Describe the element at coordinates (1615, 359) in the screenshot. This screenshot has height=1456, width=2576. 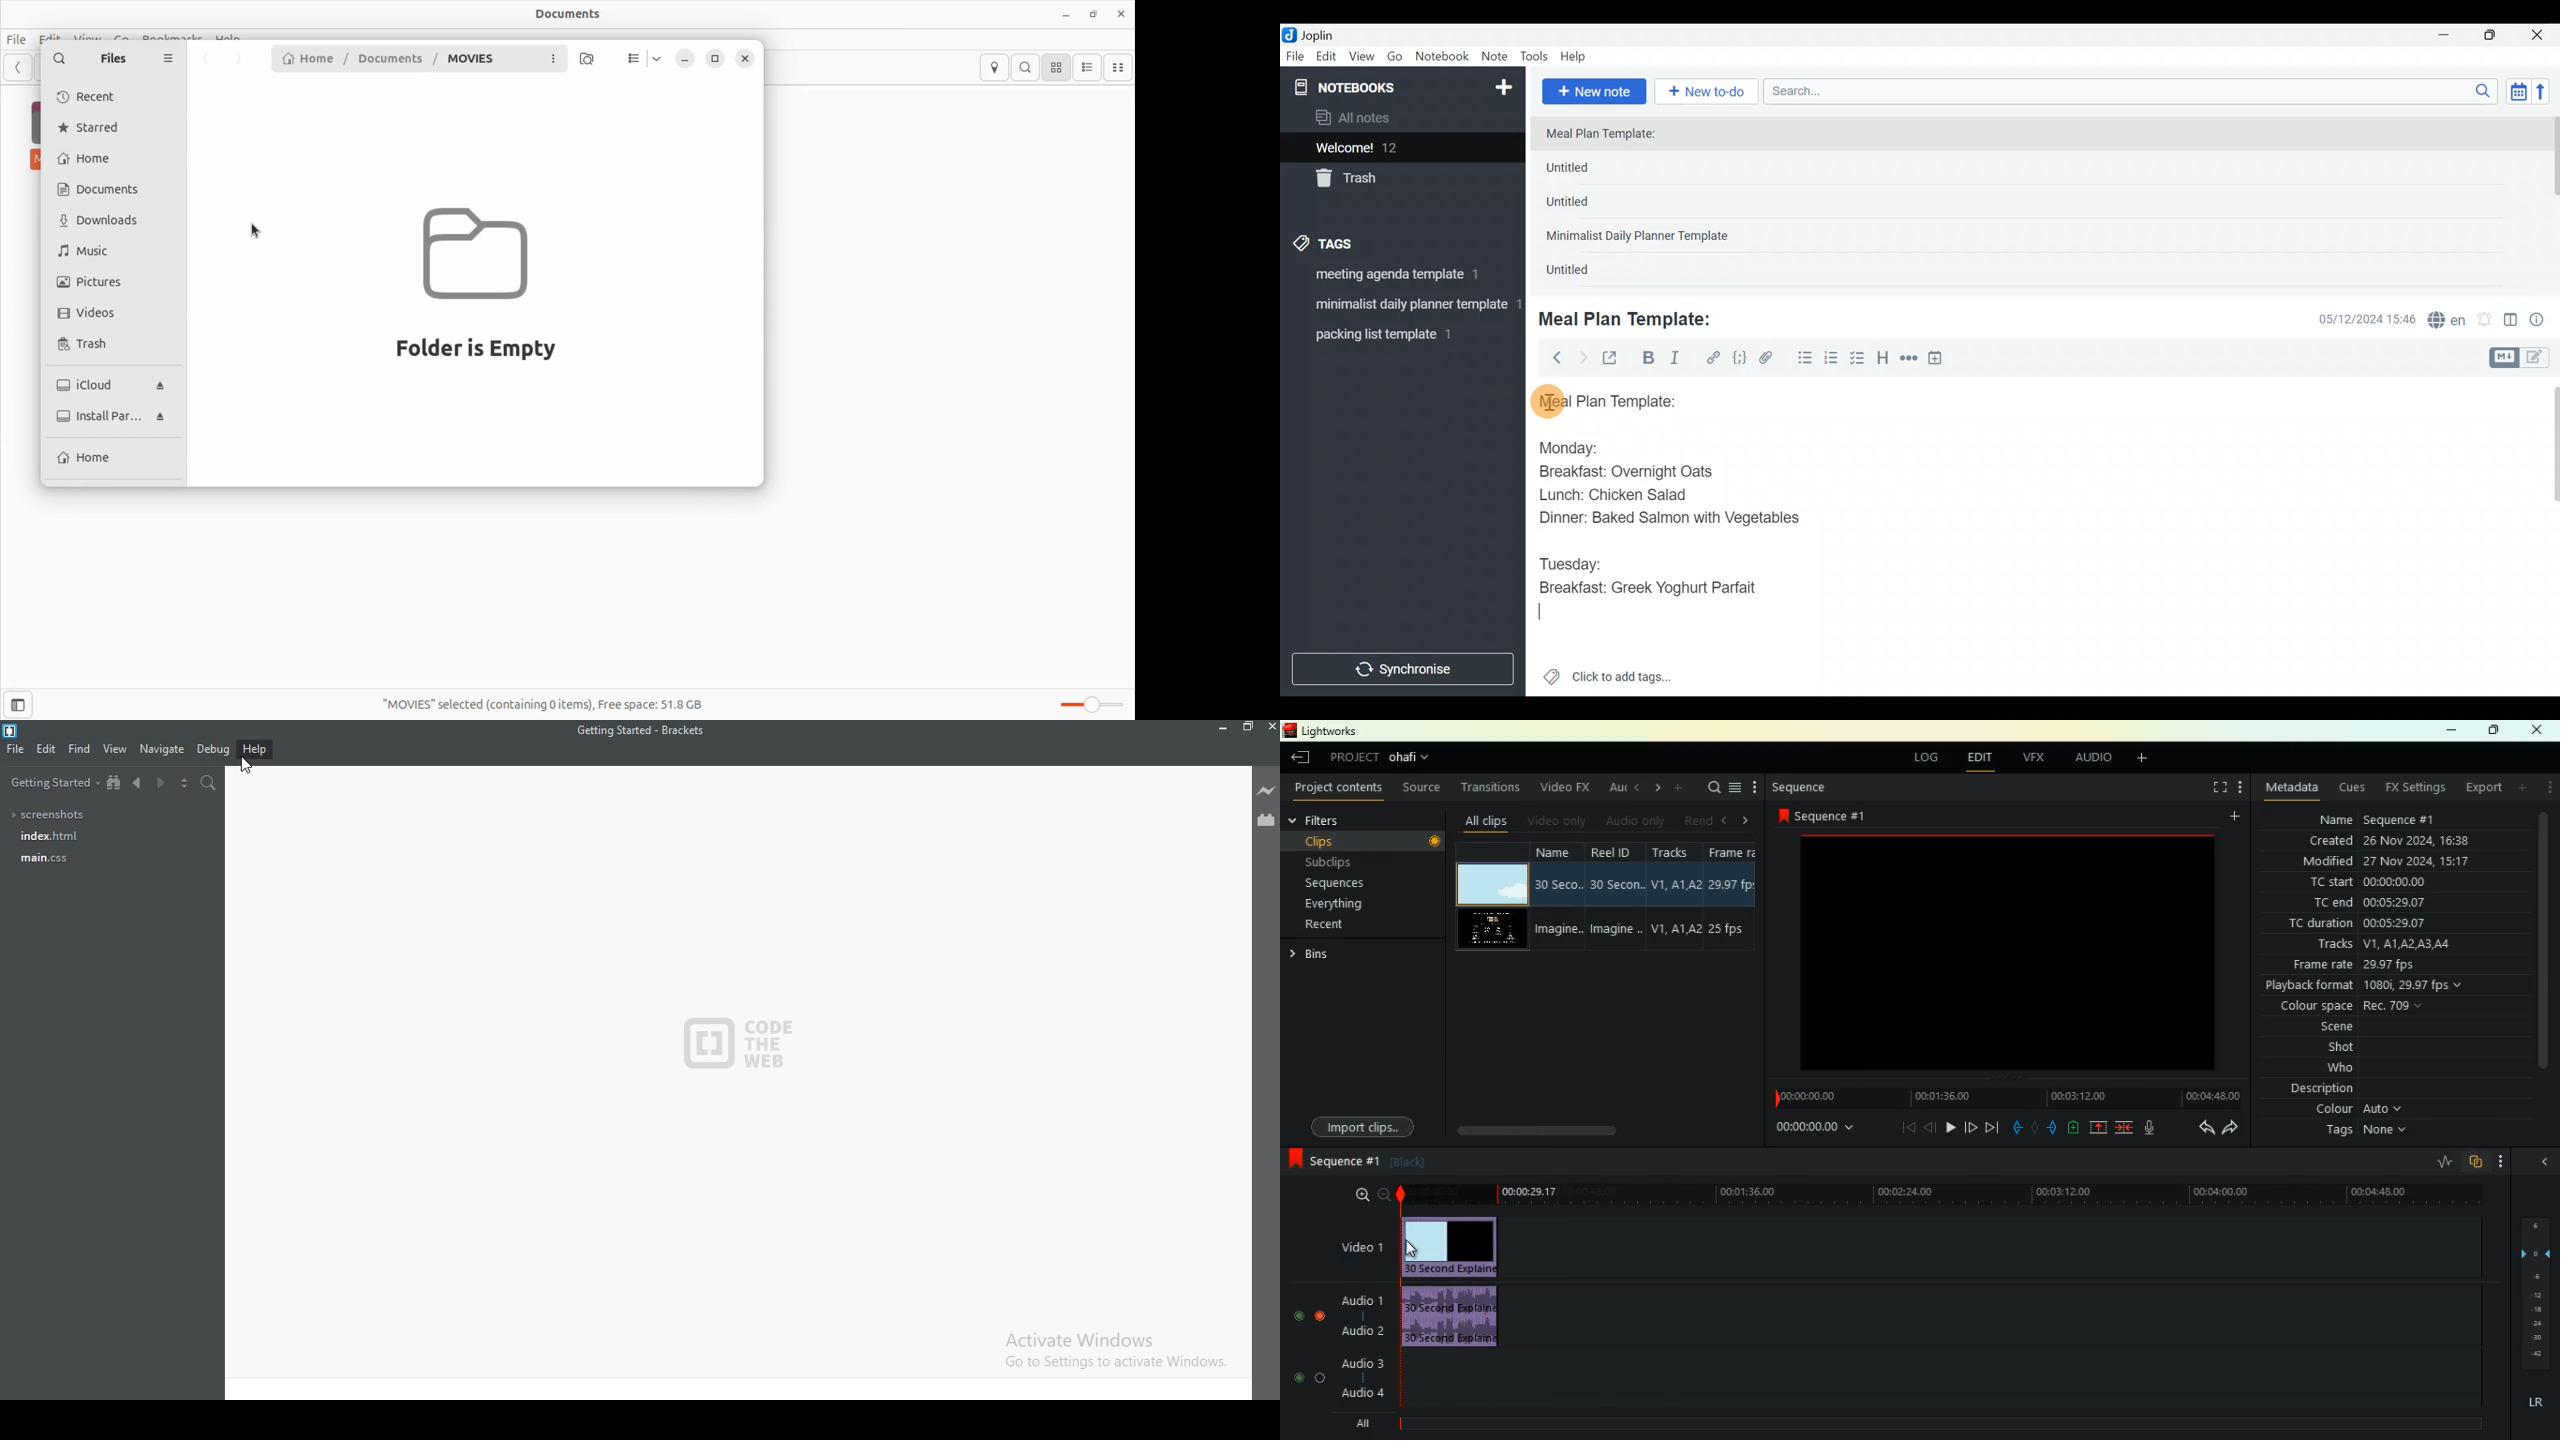
I see `Toggle external editing` at that location.